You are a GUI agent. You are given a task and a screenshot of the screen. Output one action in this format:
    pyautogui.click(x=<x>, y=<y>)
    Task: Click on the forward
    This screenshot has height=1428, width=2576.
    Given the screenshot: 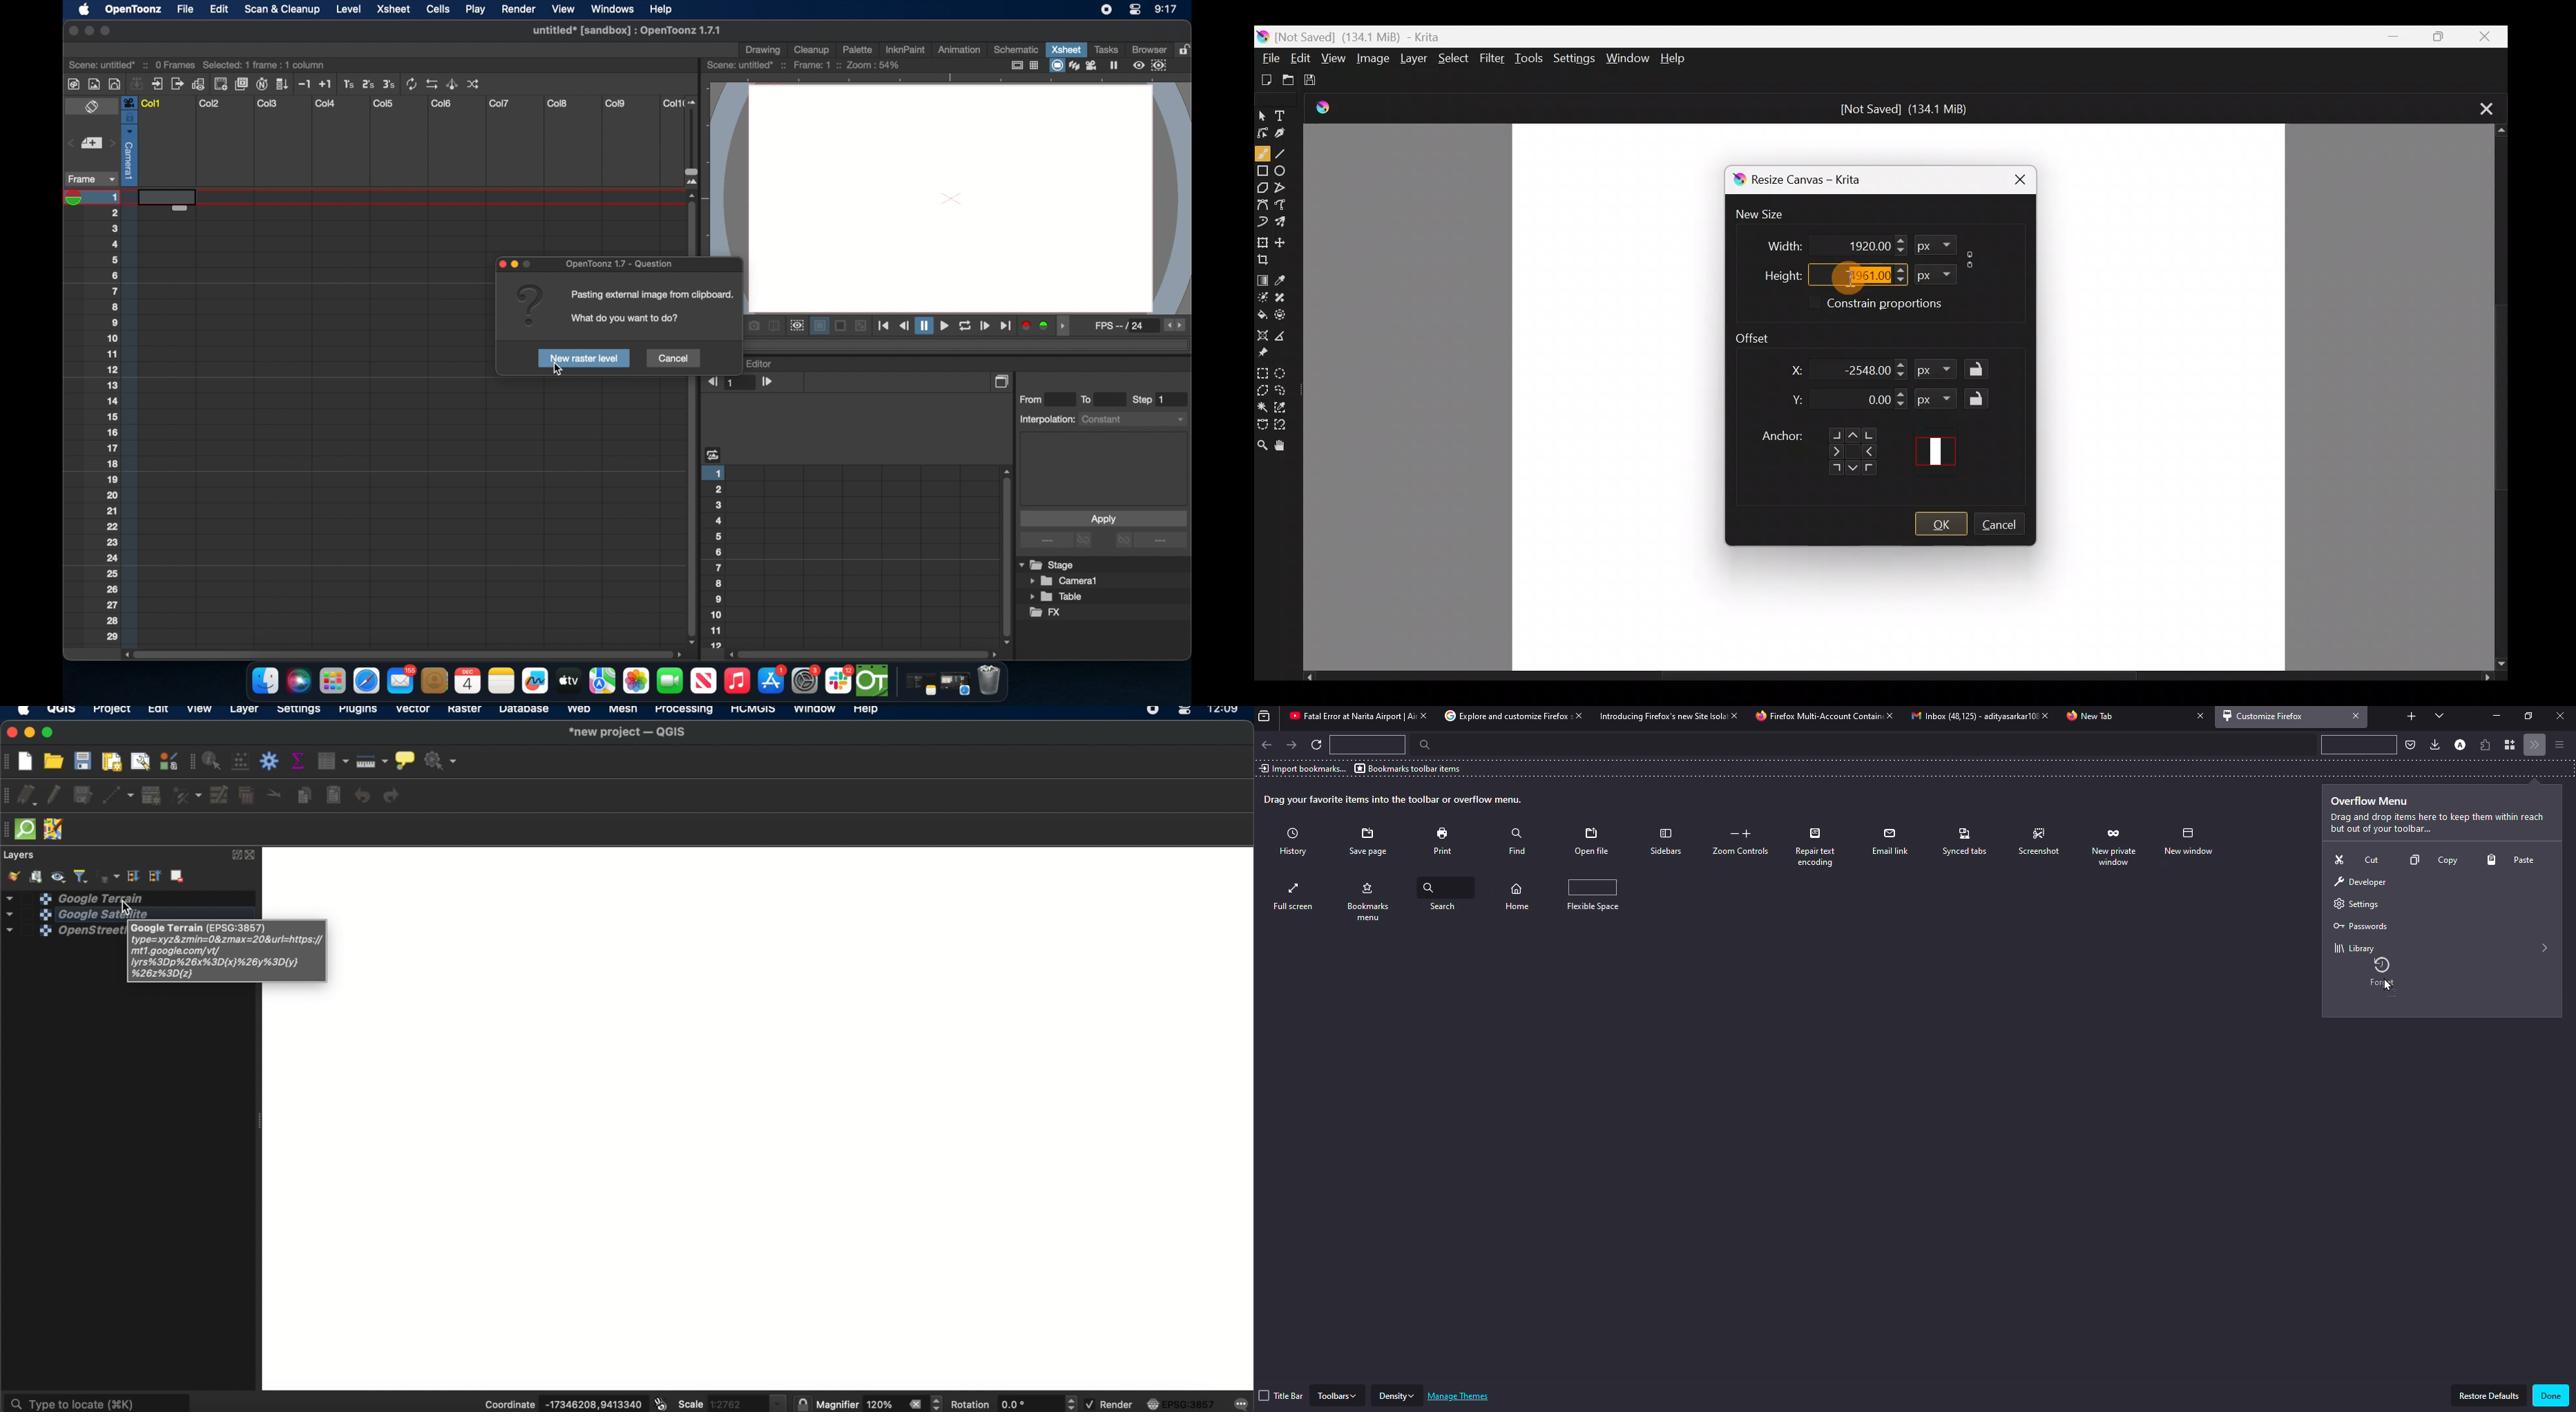 What is the action you would take?
    pyautogui.click(x=1293, y=744)
    